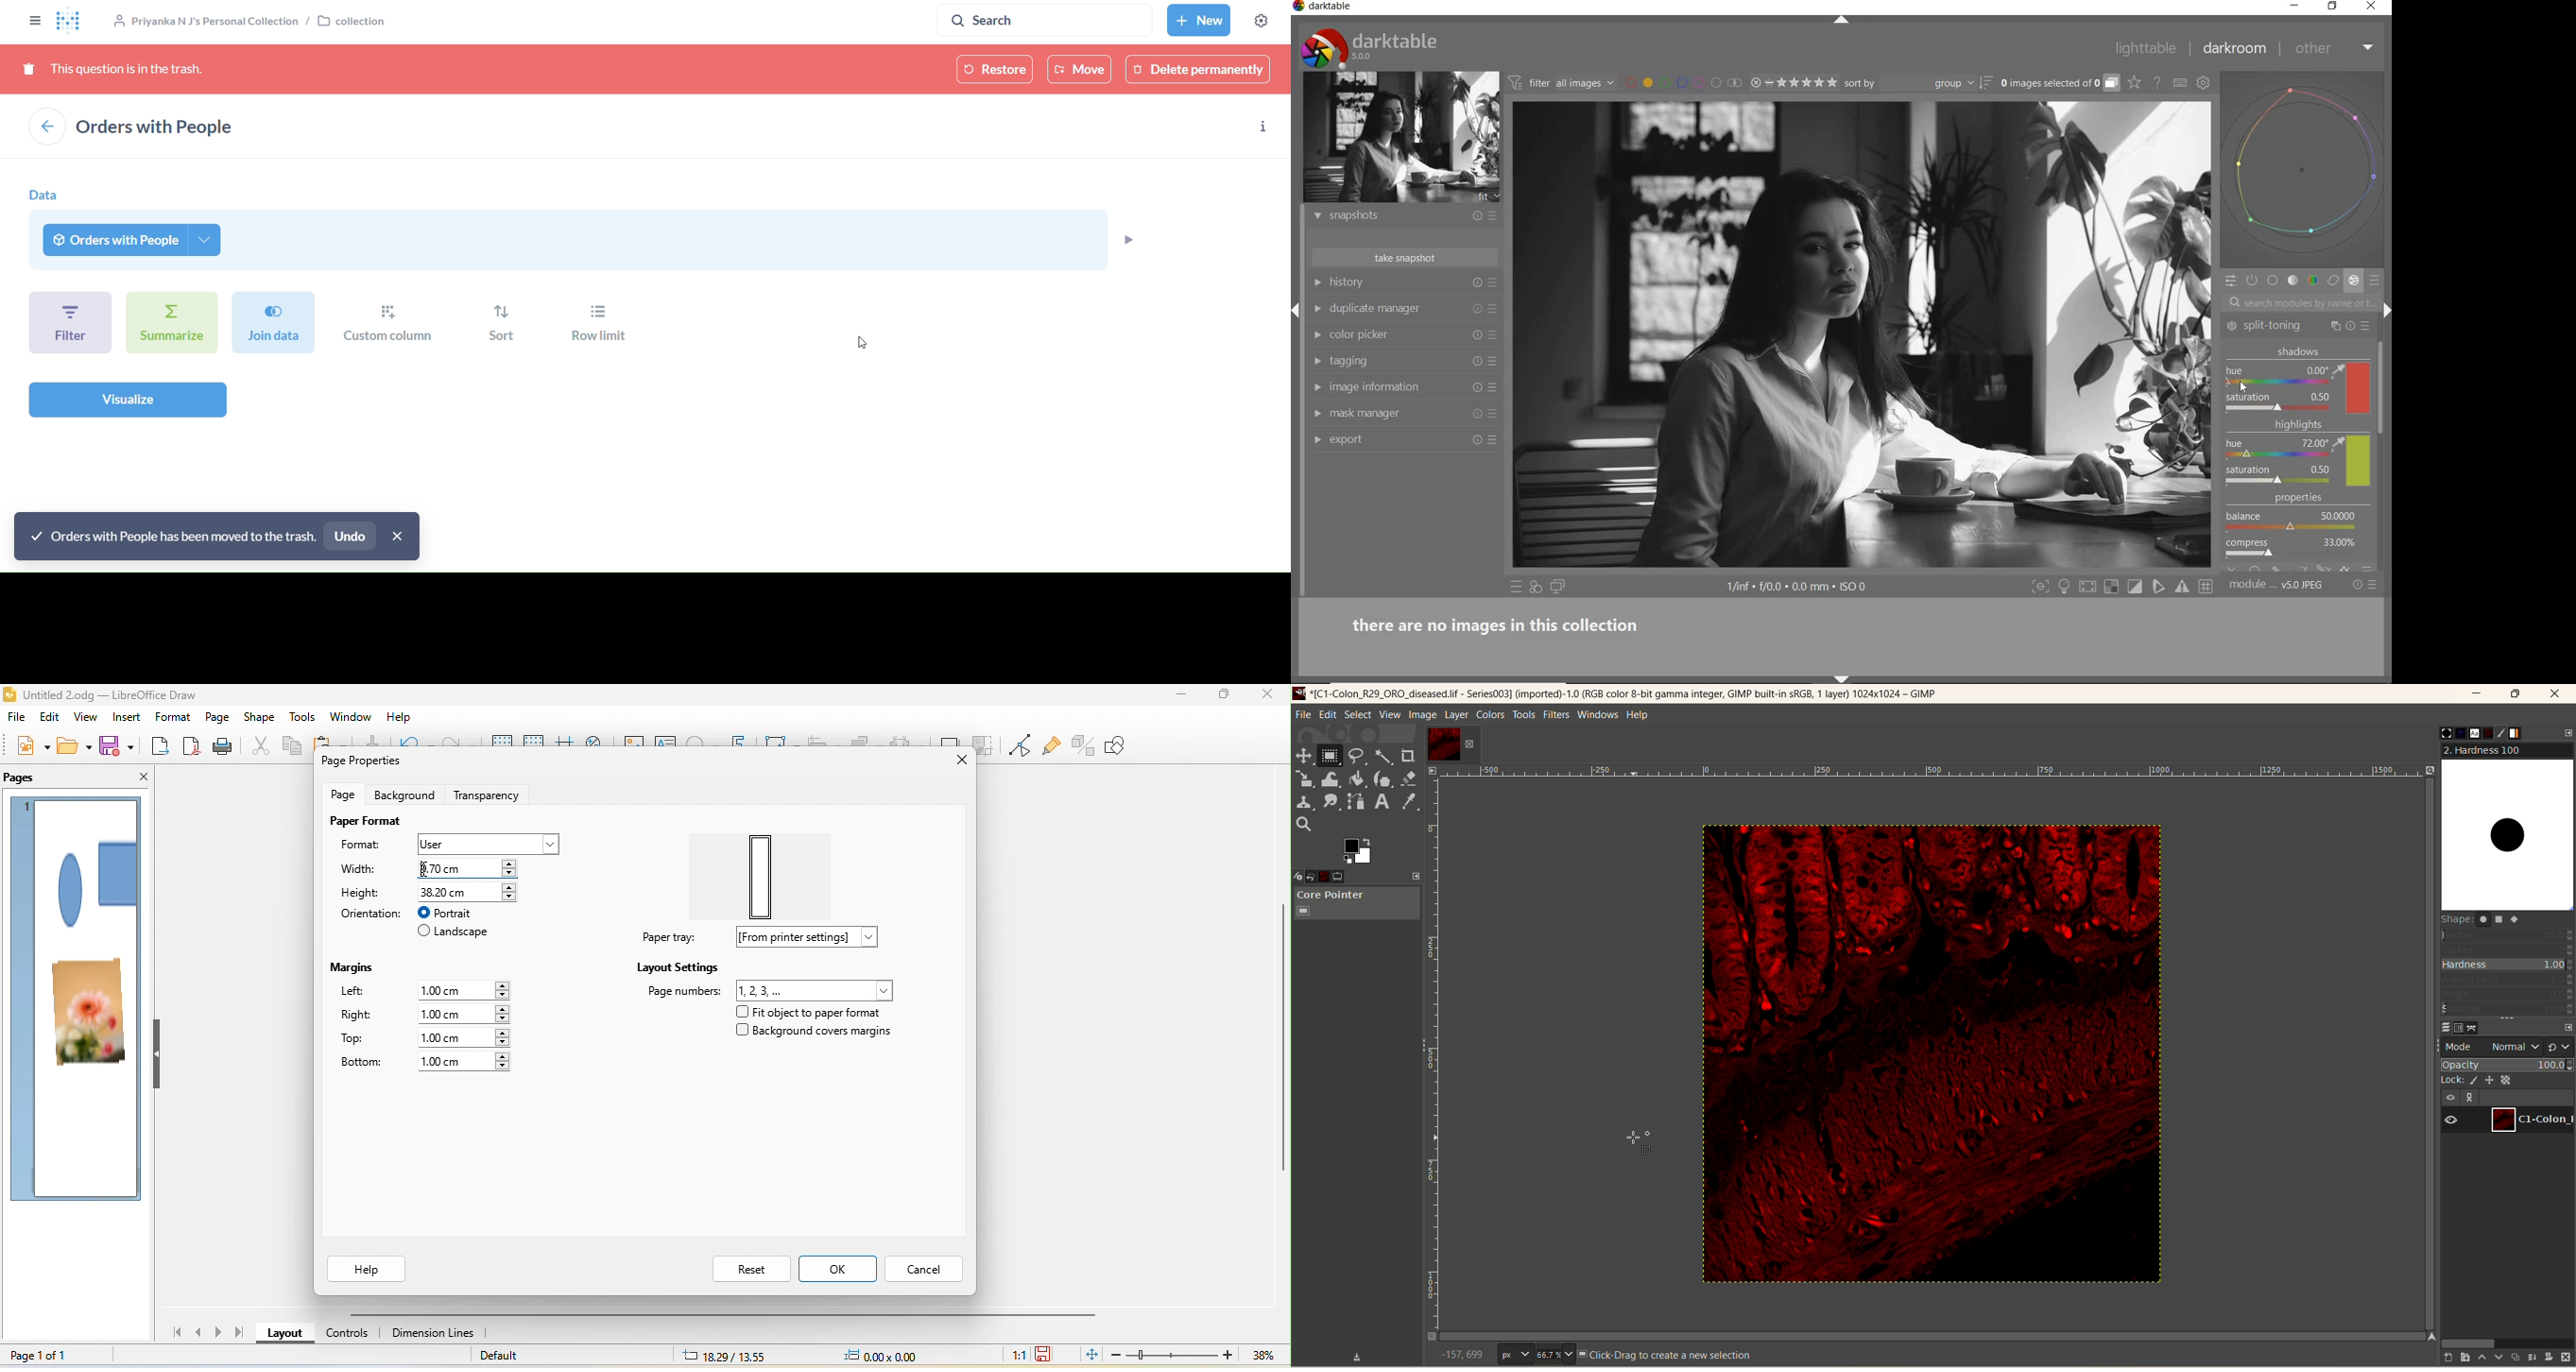 The image size is (2576, 1372). Describe the element at coordinates (128, 719) in the screenshot. I see `insert` at that location.